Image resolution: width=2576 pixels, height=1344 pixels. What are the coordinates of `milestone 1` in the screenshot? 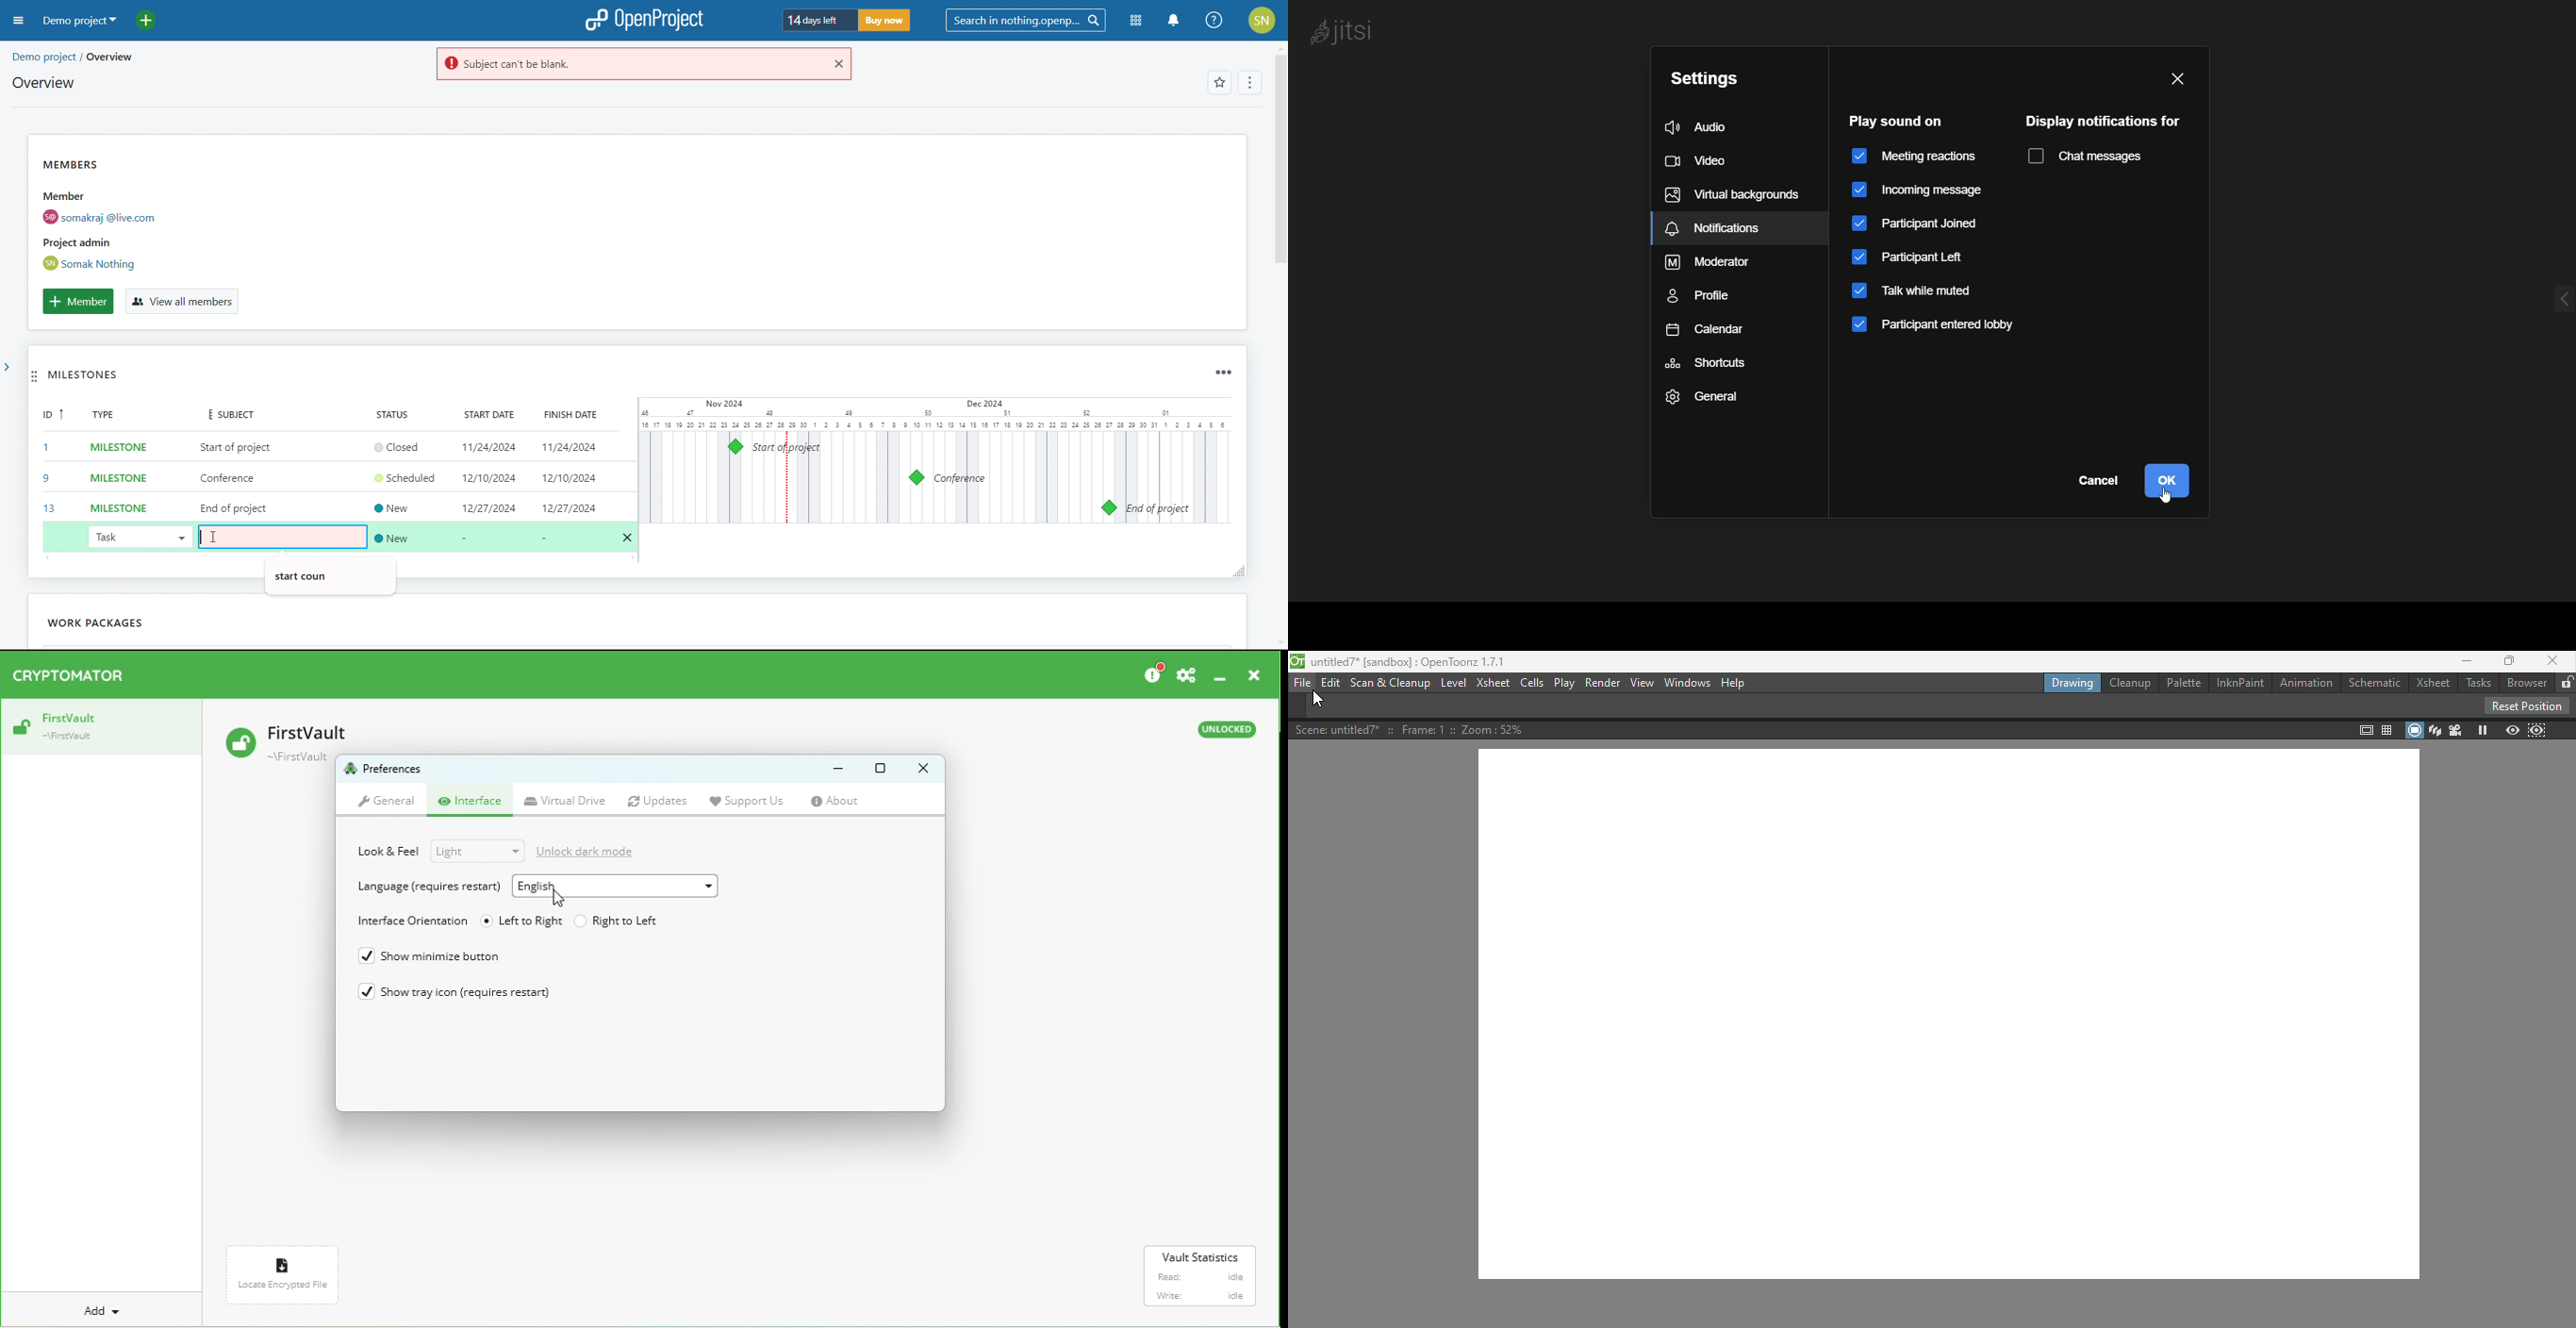 It's located at (735, 447).